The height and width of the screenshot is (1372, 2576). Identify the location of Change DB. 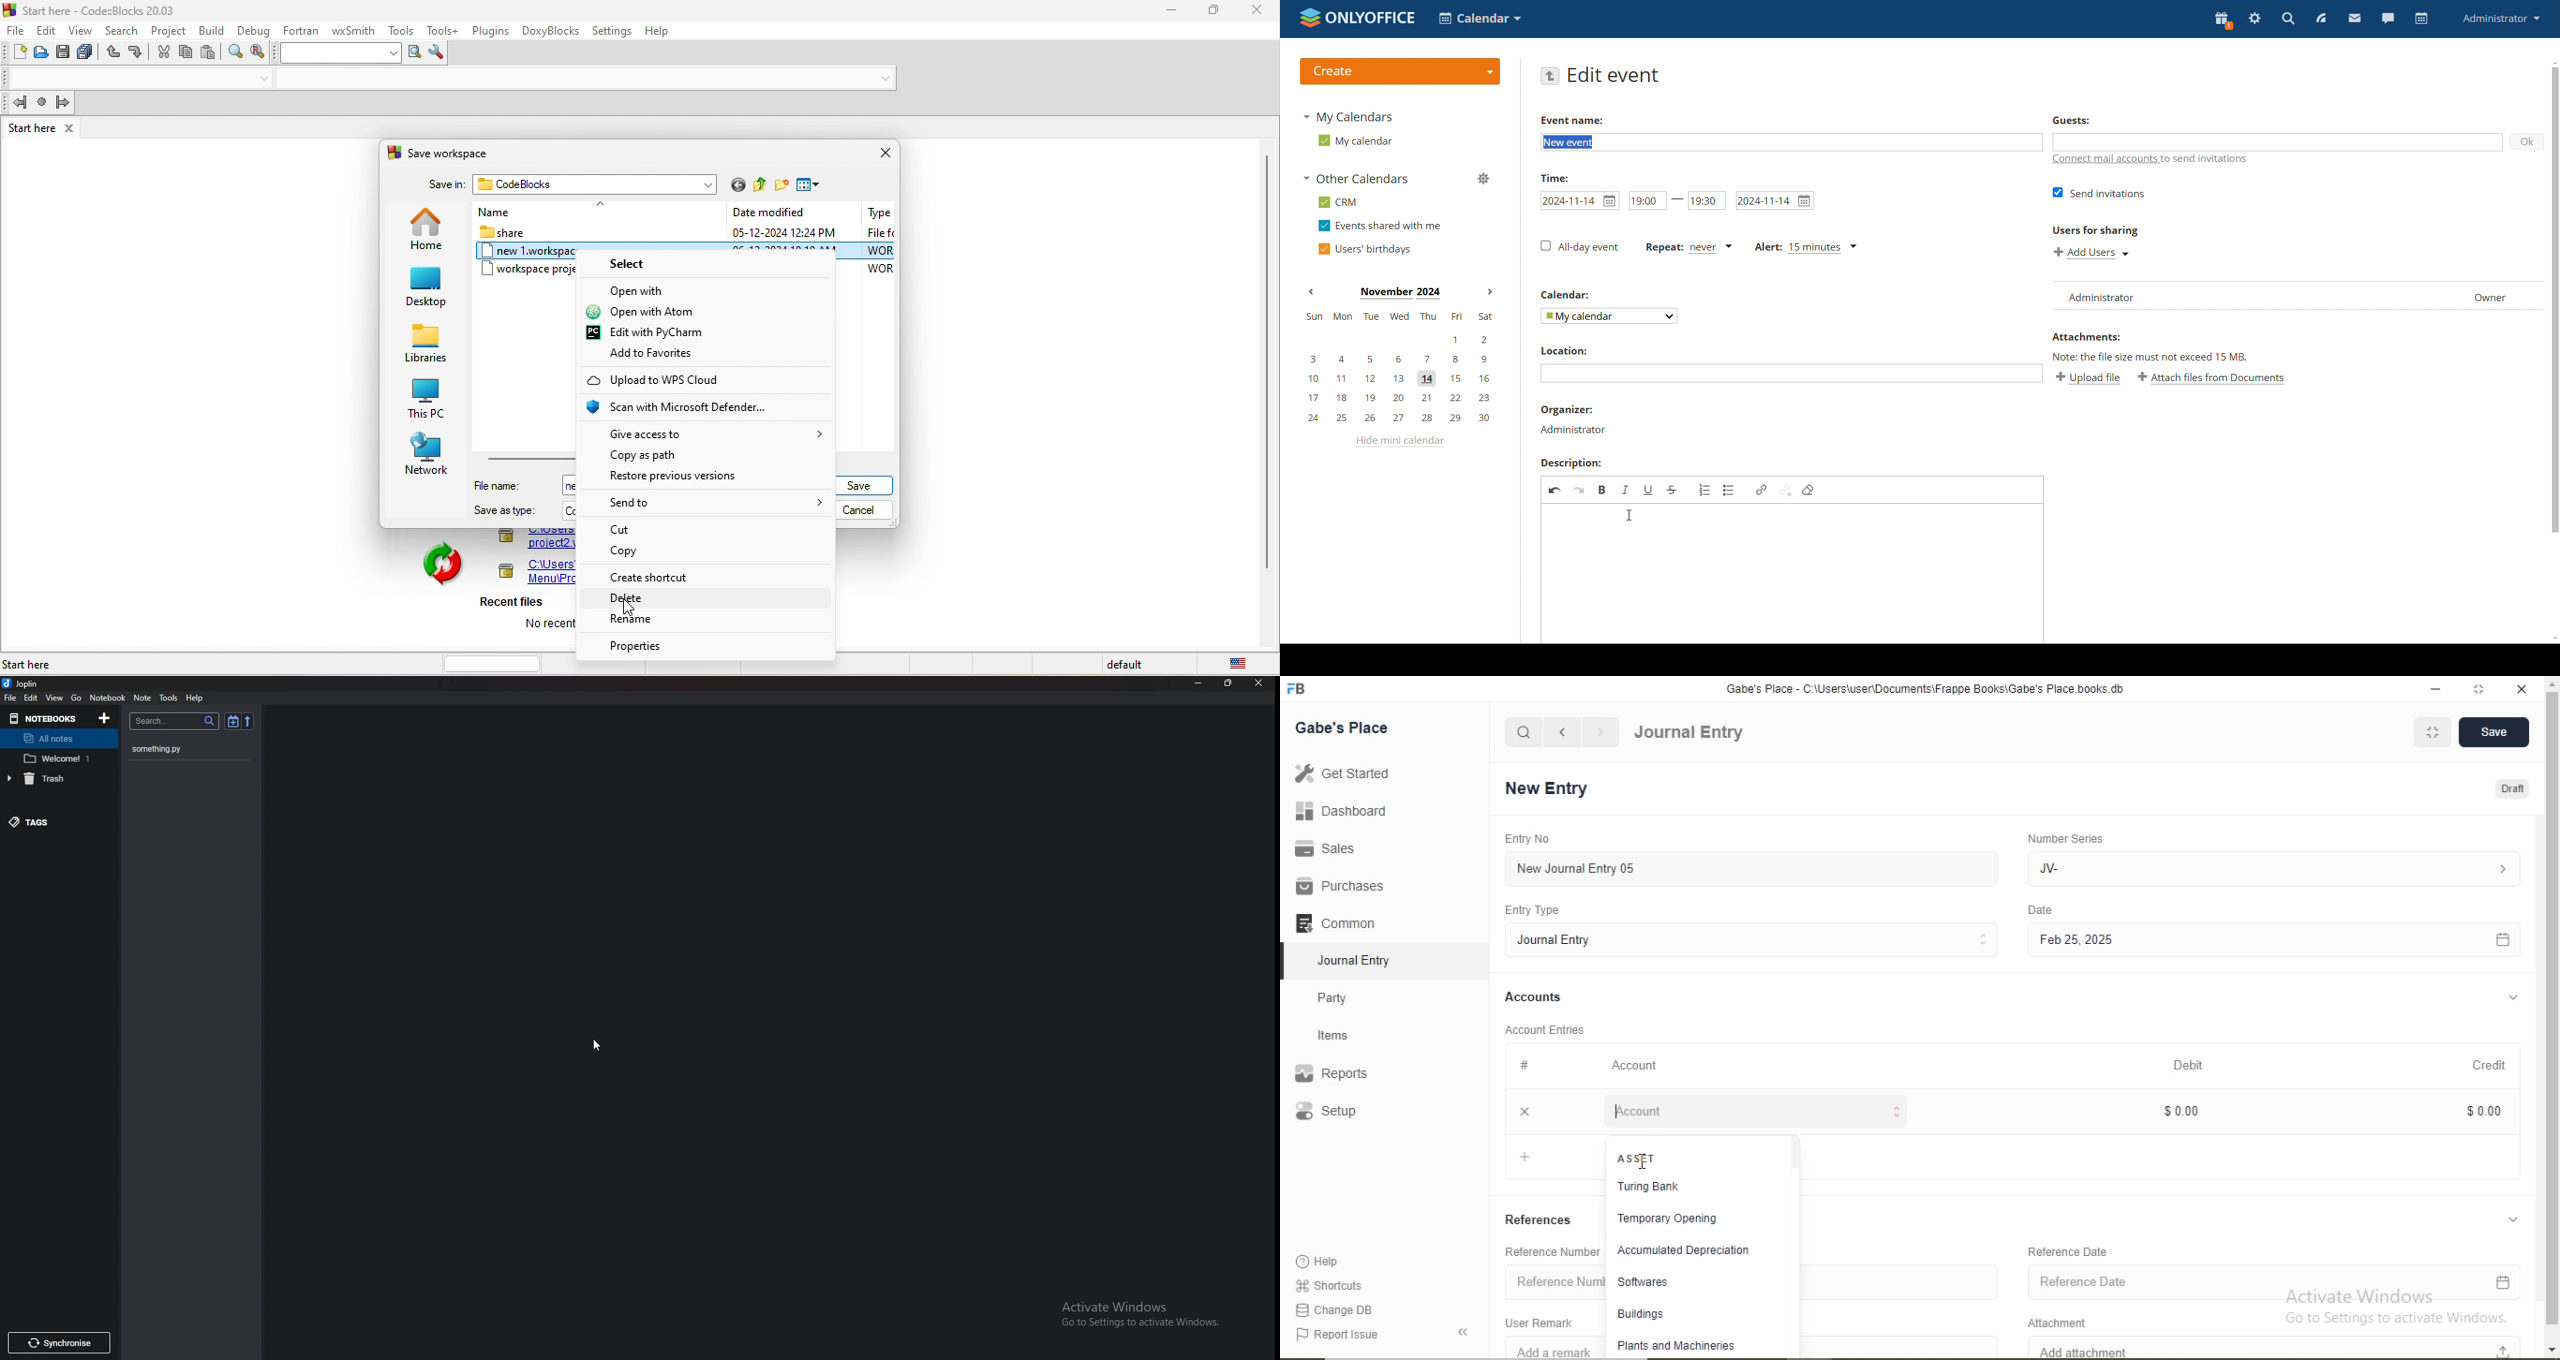
(1335, 1309).